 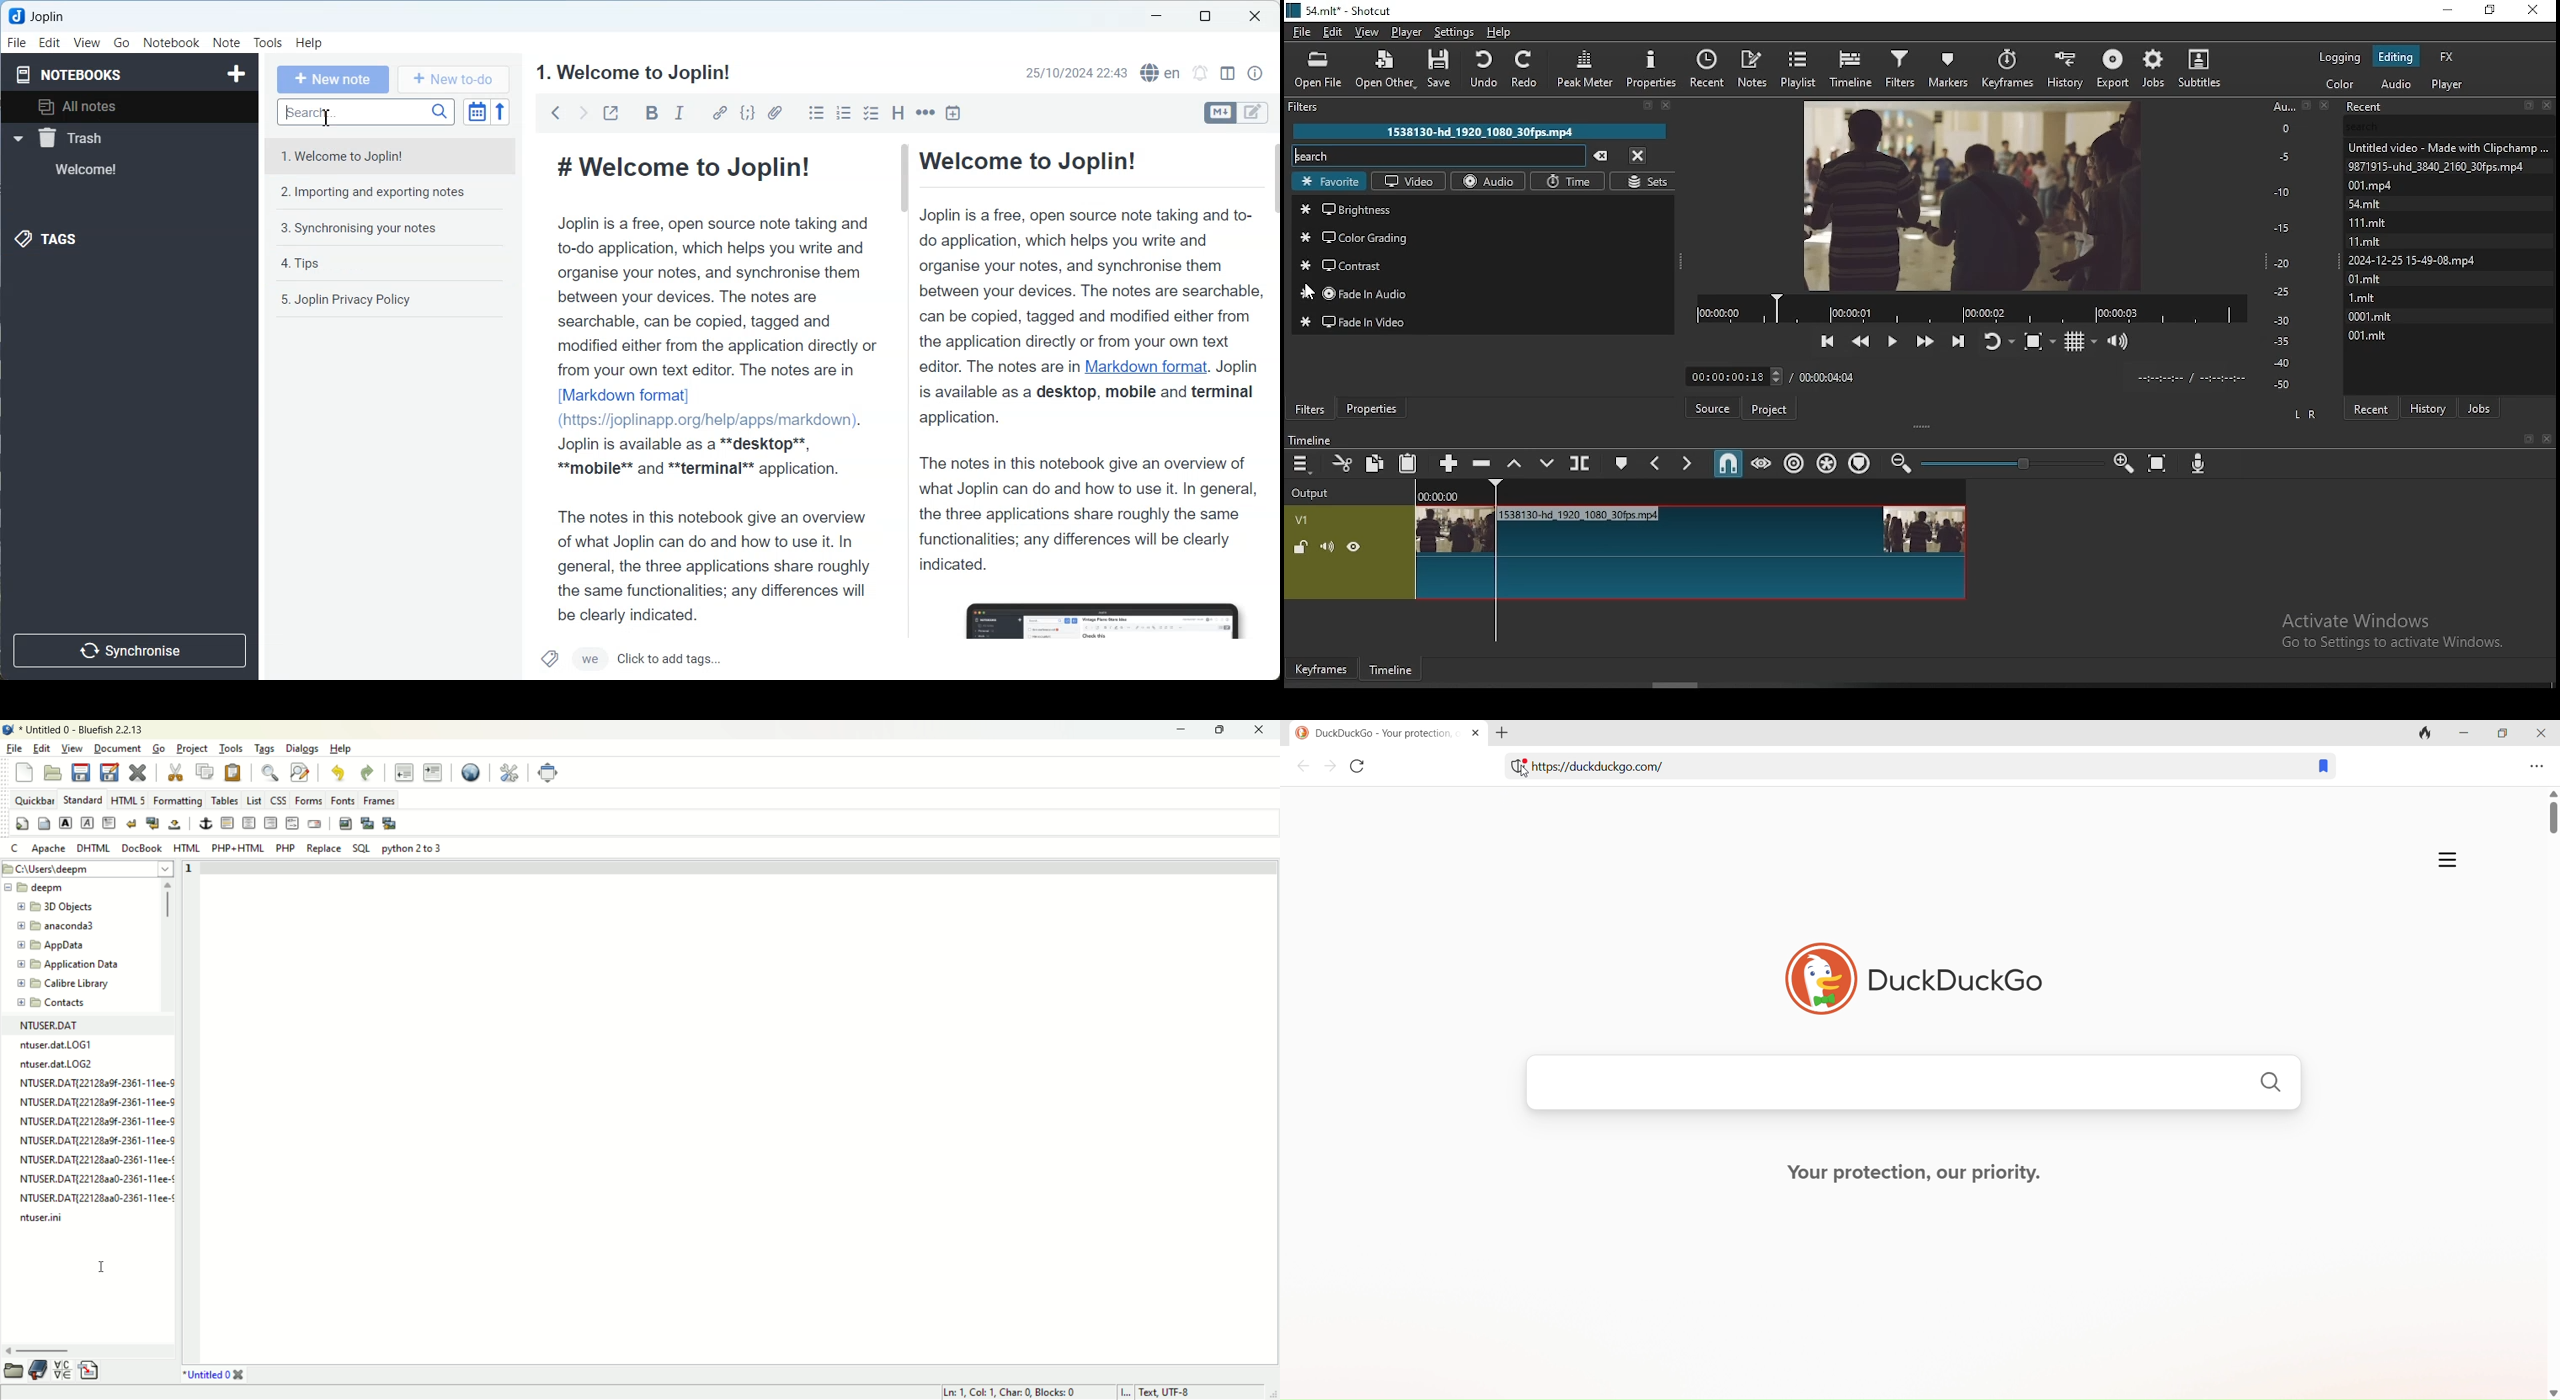 I want to click on folder name, so click(x=68, y=982).